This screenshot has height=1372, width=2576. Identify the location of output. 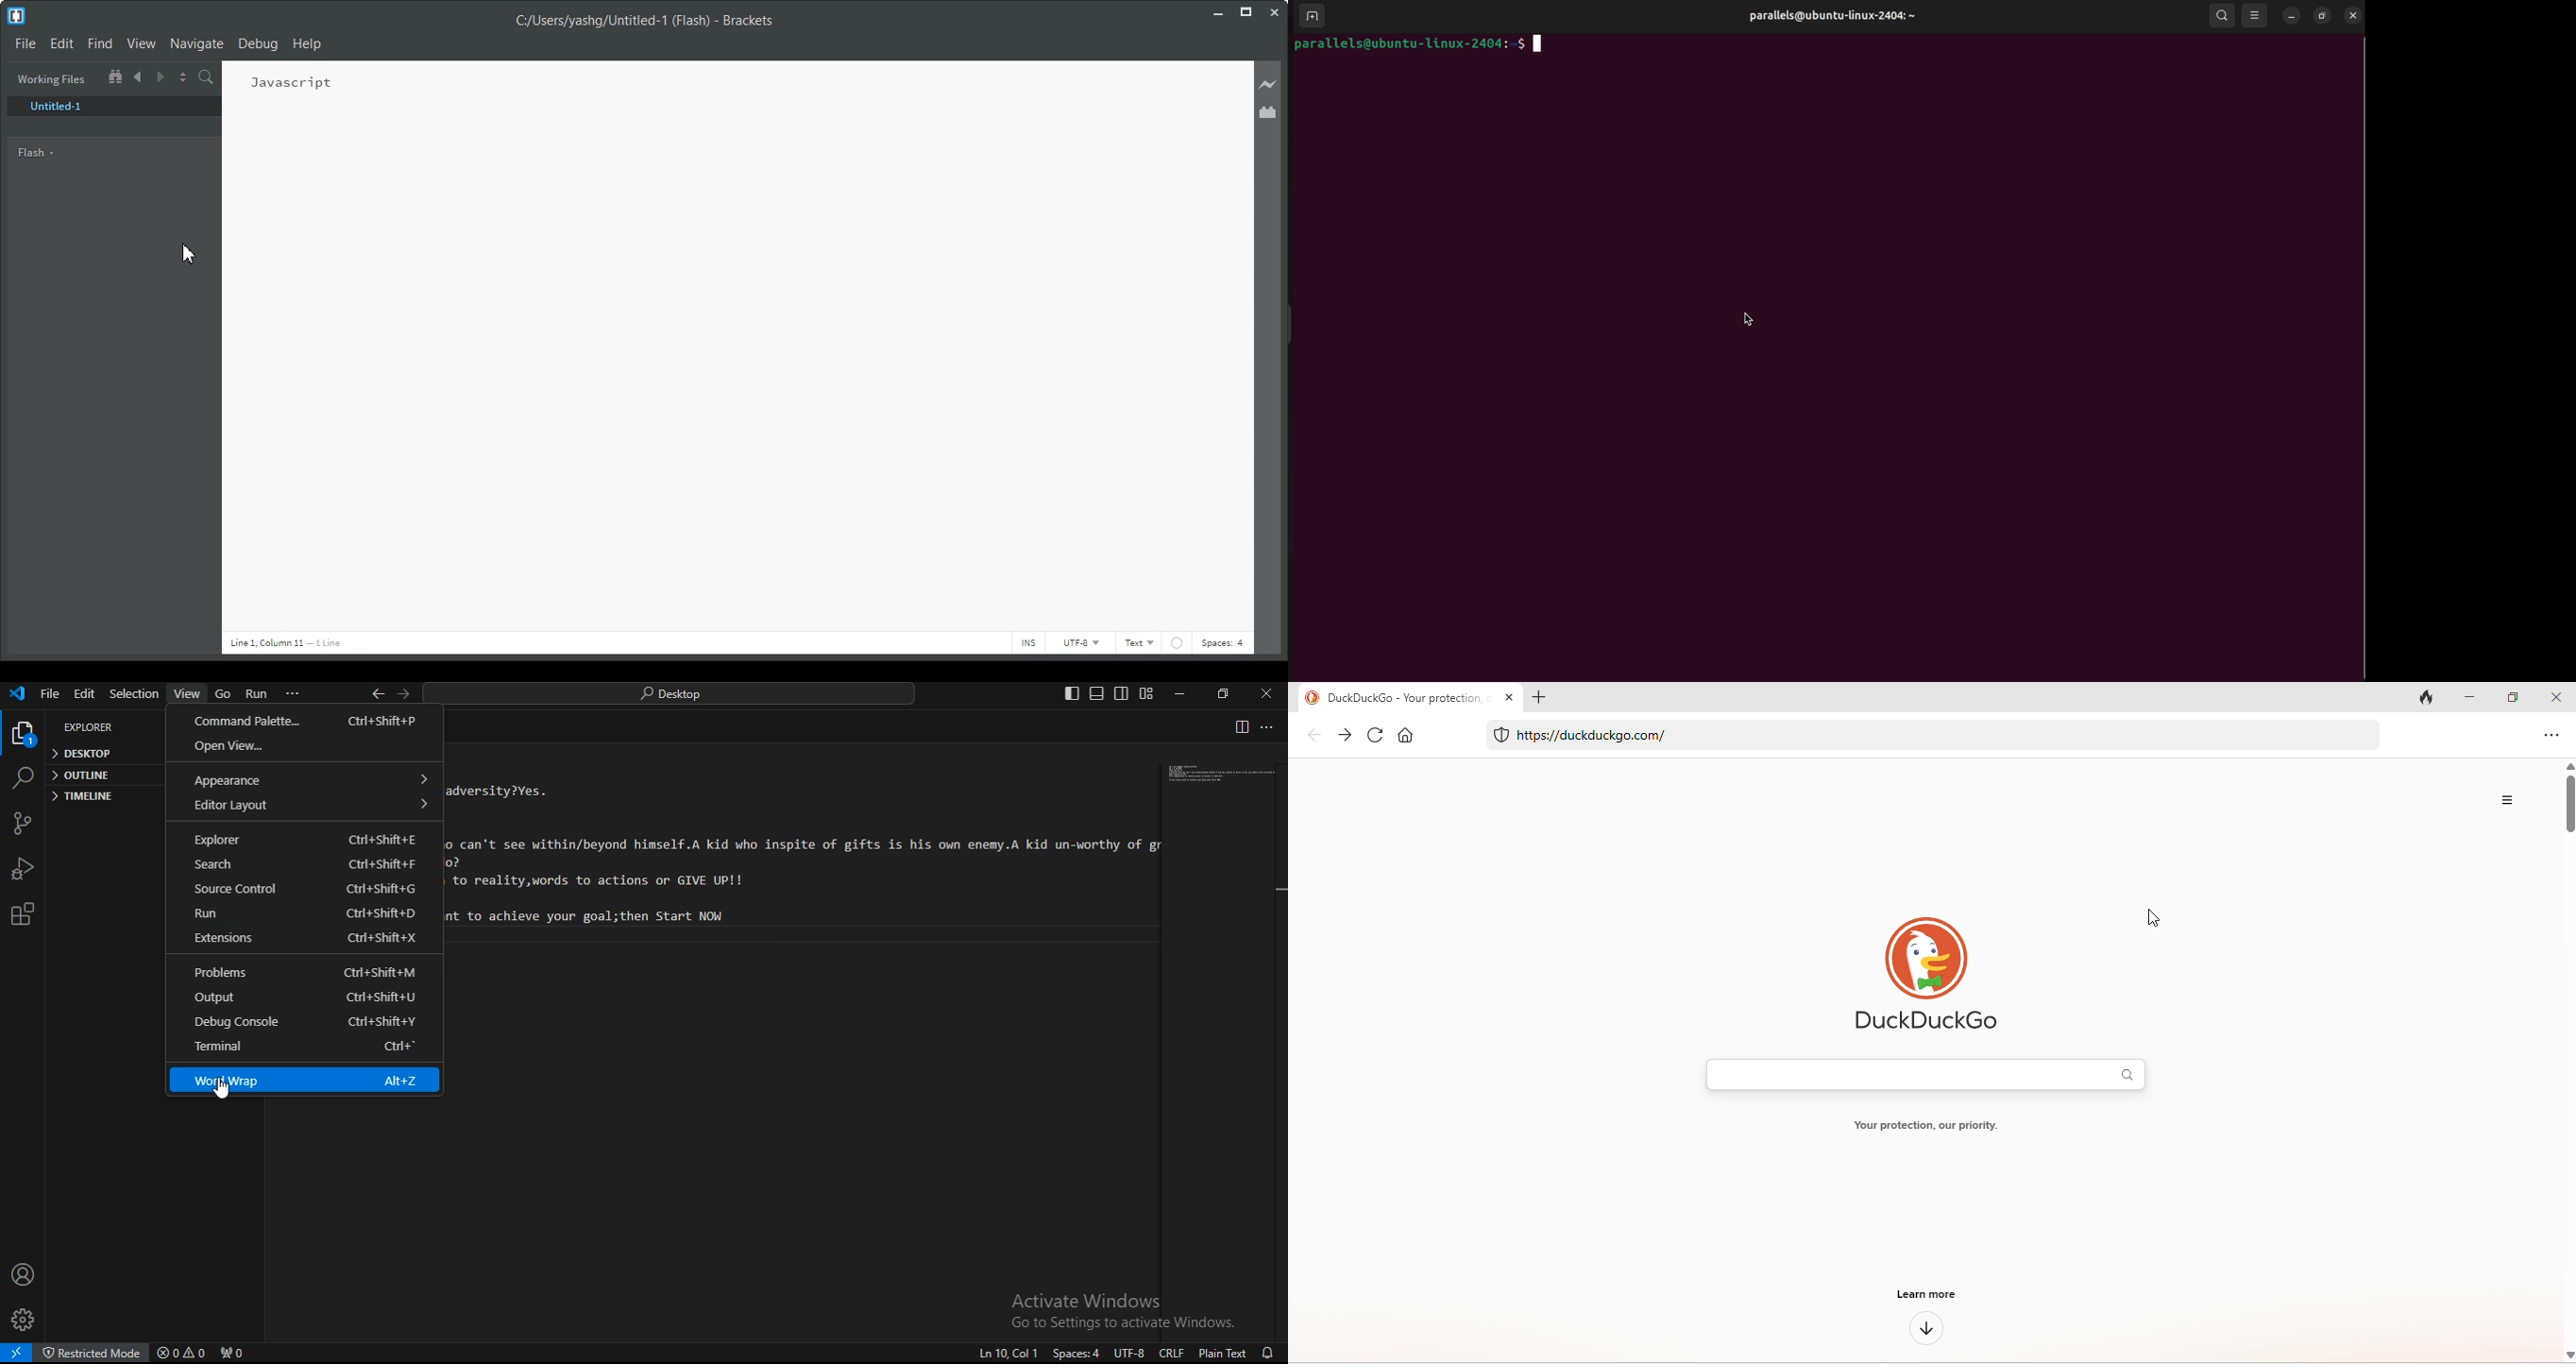
(306, 999).